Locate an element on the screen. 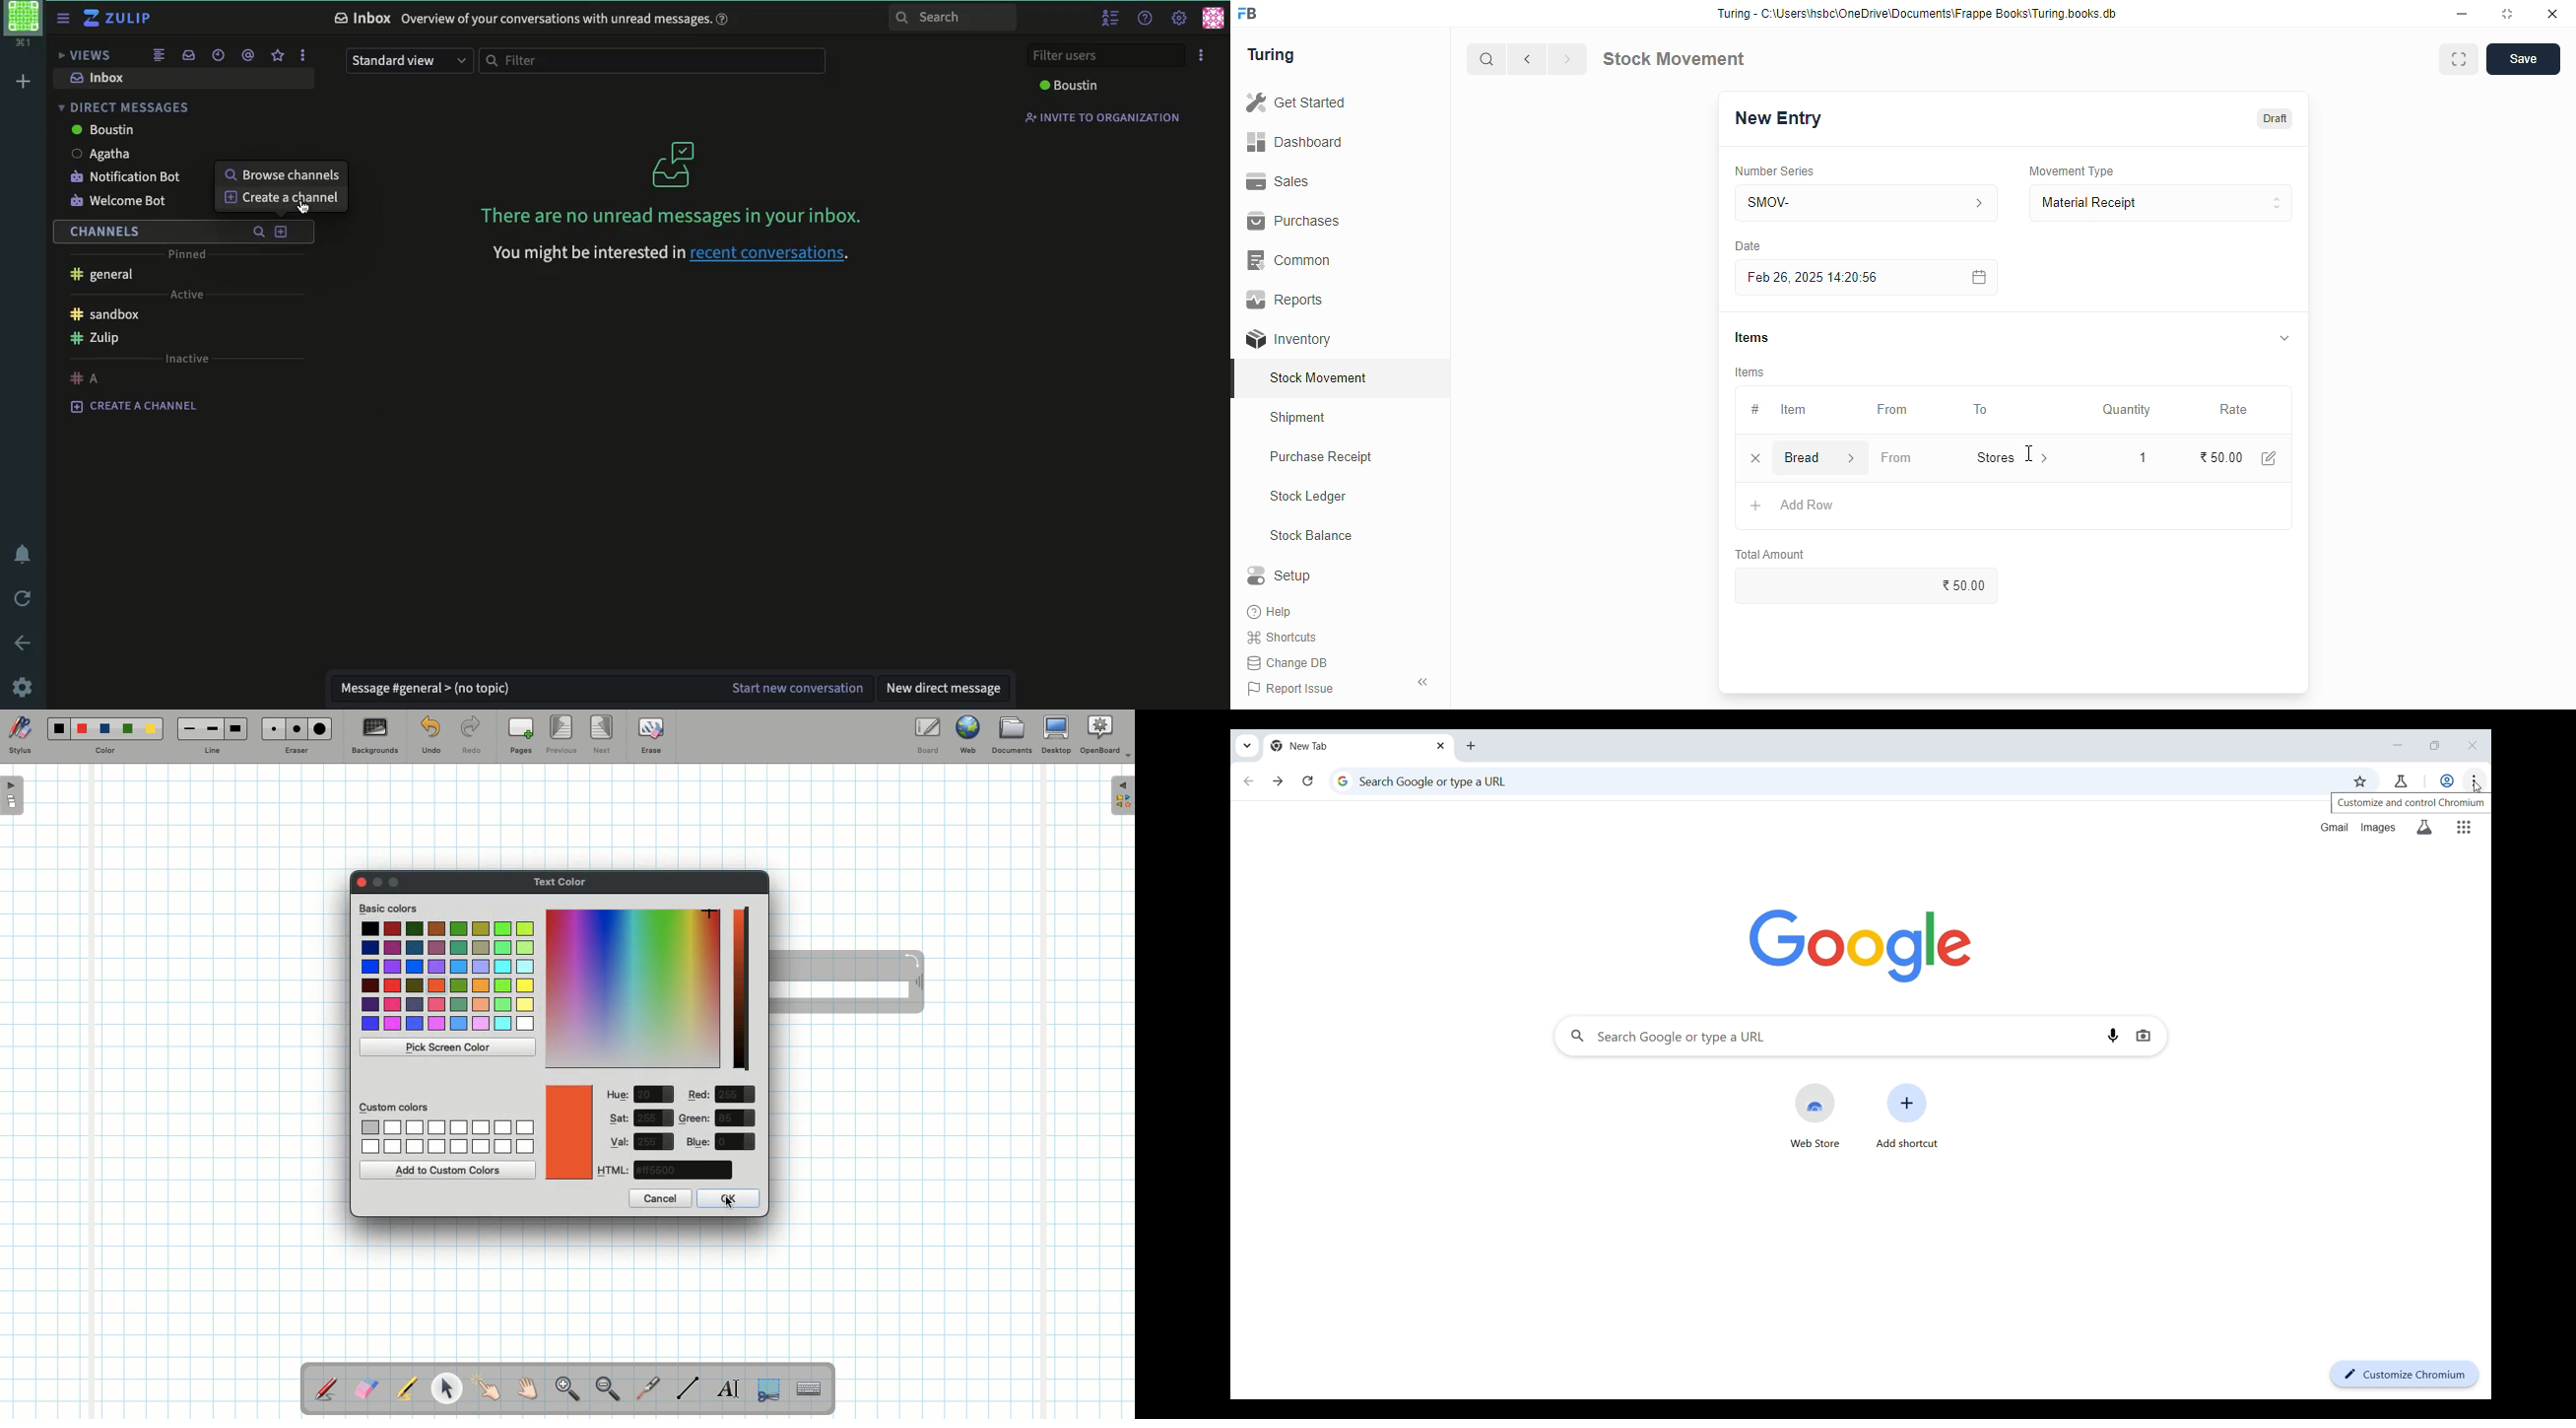 The width and height of the screenshot is (2576, 1428). shortcuts is located at coordinates (1282, 638).